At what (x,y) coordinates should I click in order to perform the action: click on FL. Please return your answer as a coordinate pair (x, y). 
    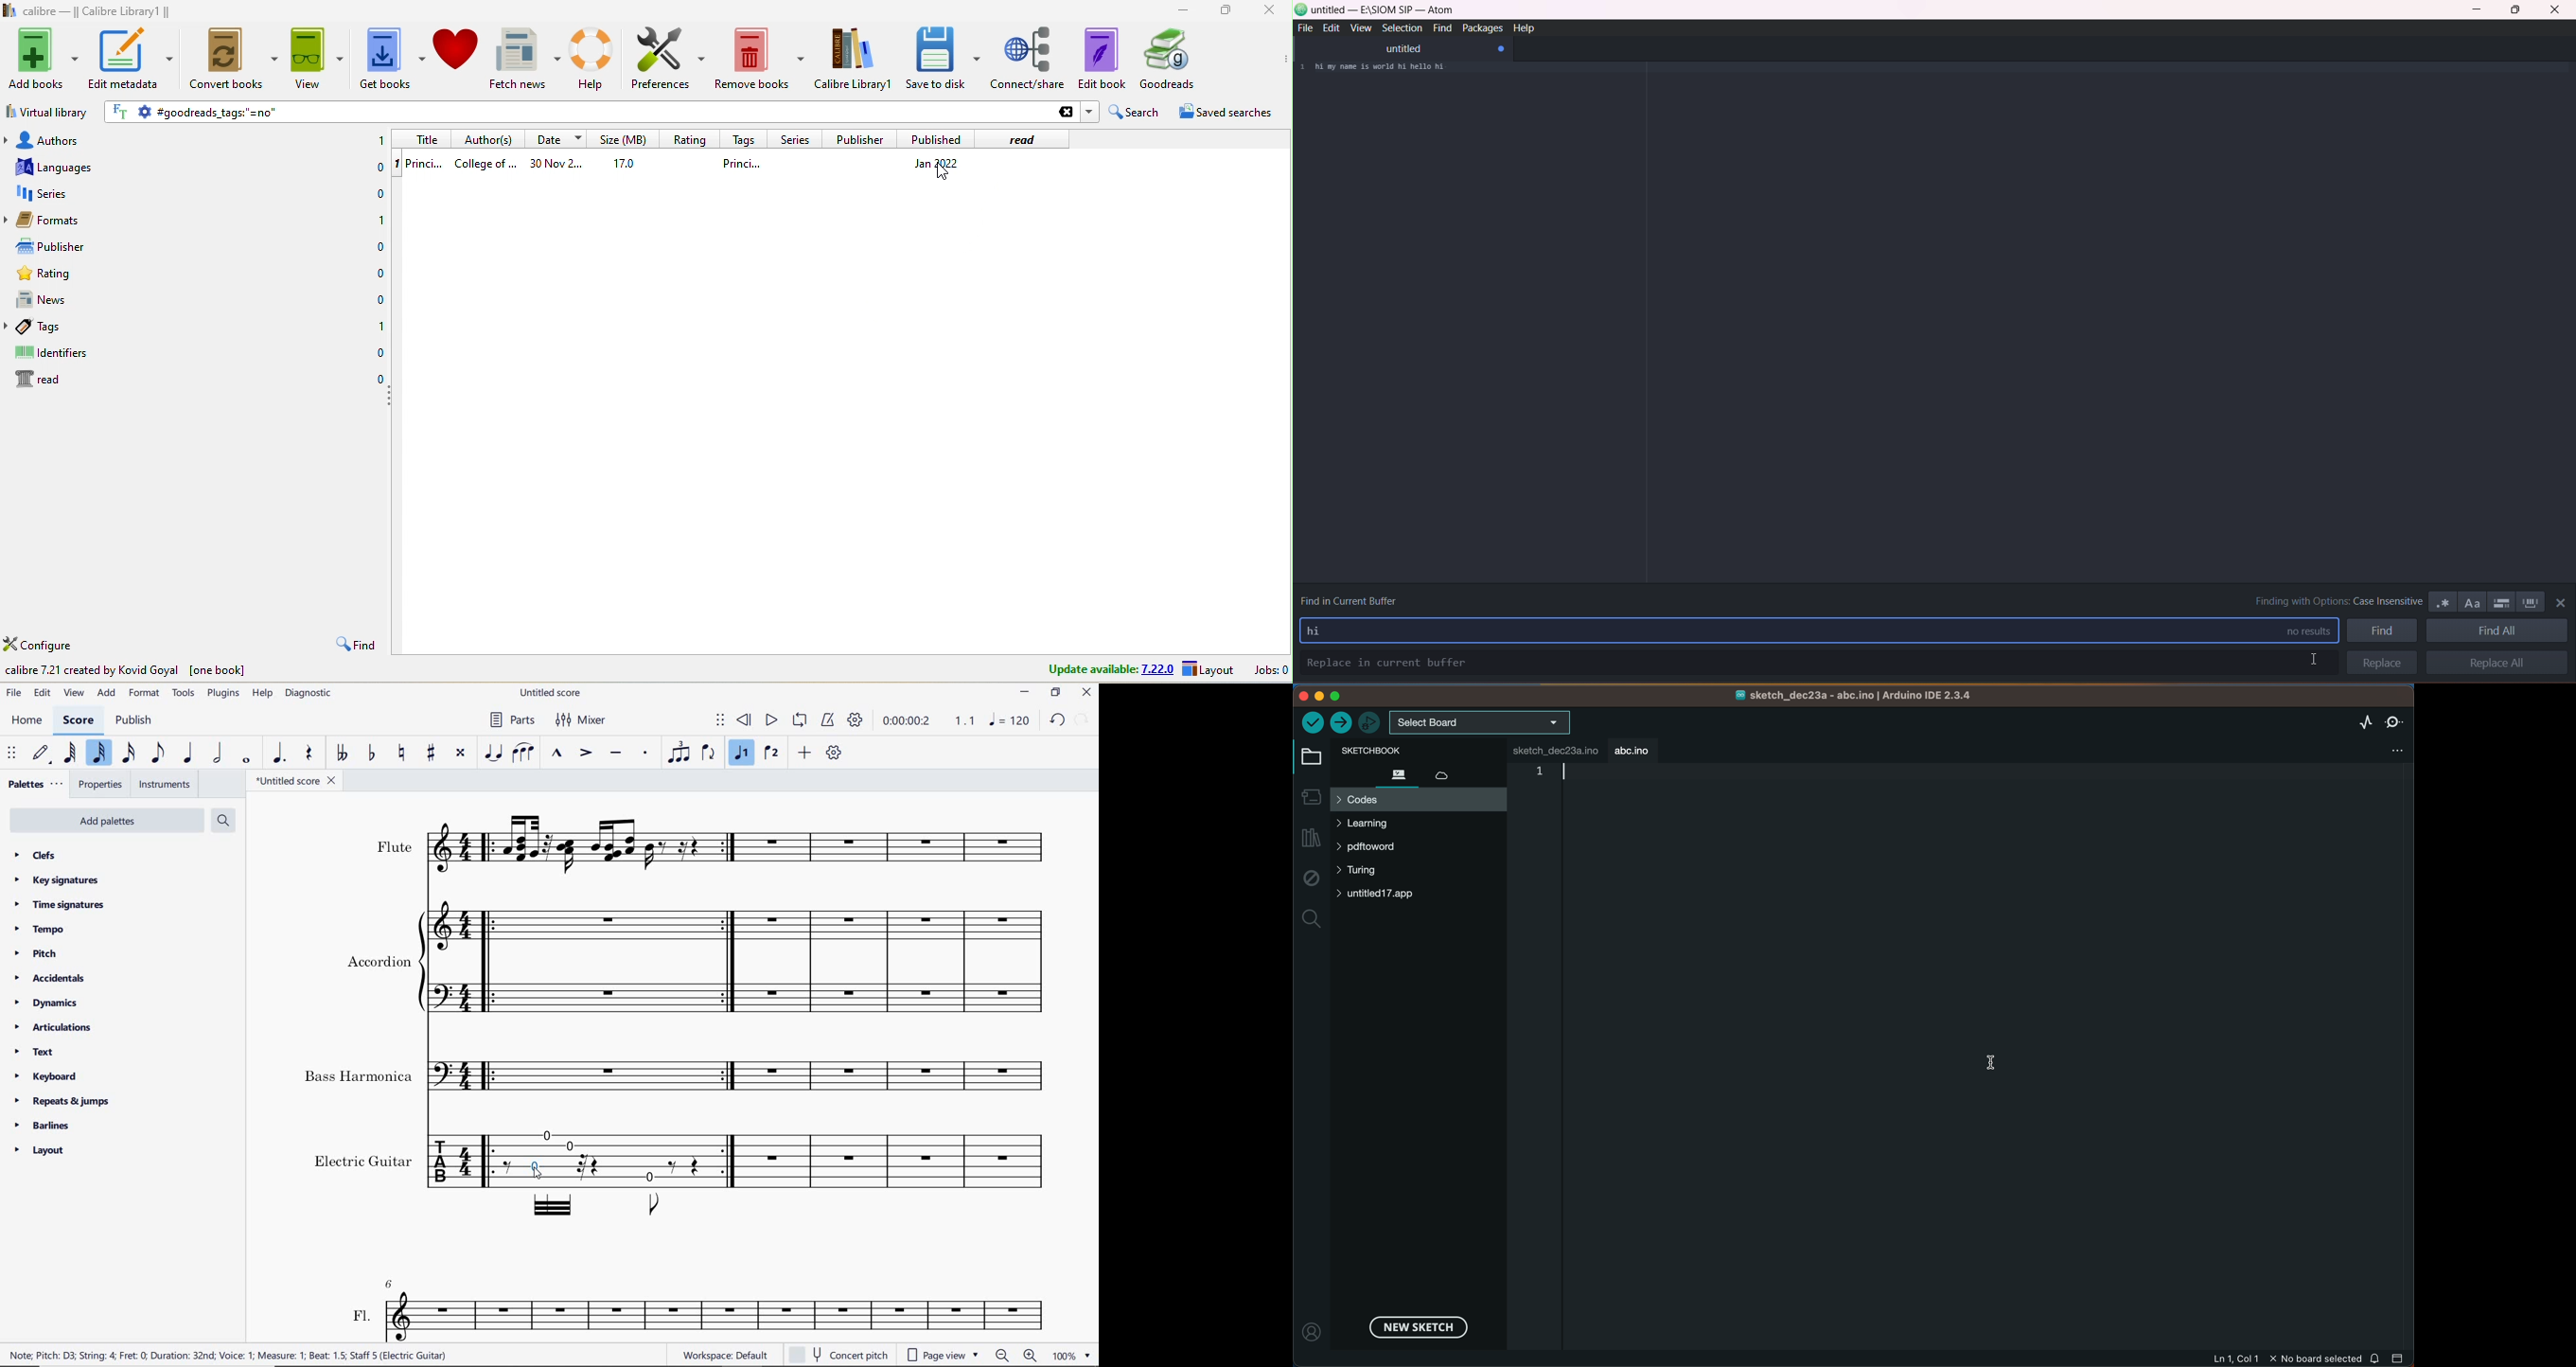
    Looking at the image, I should click on (704, 1310).